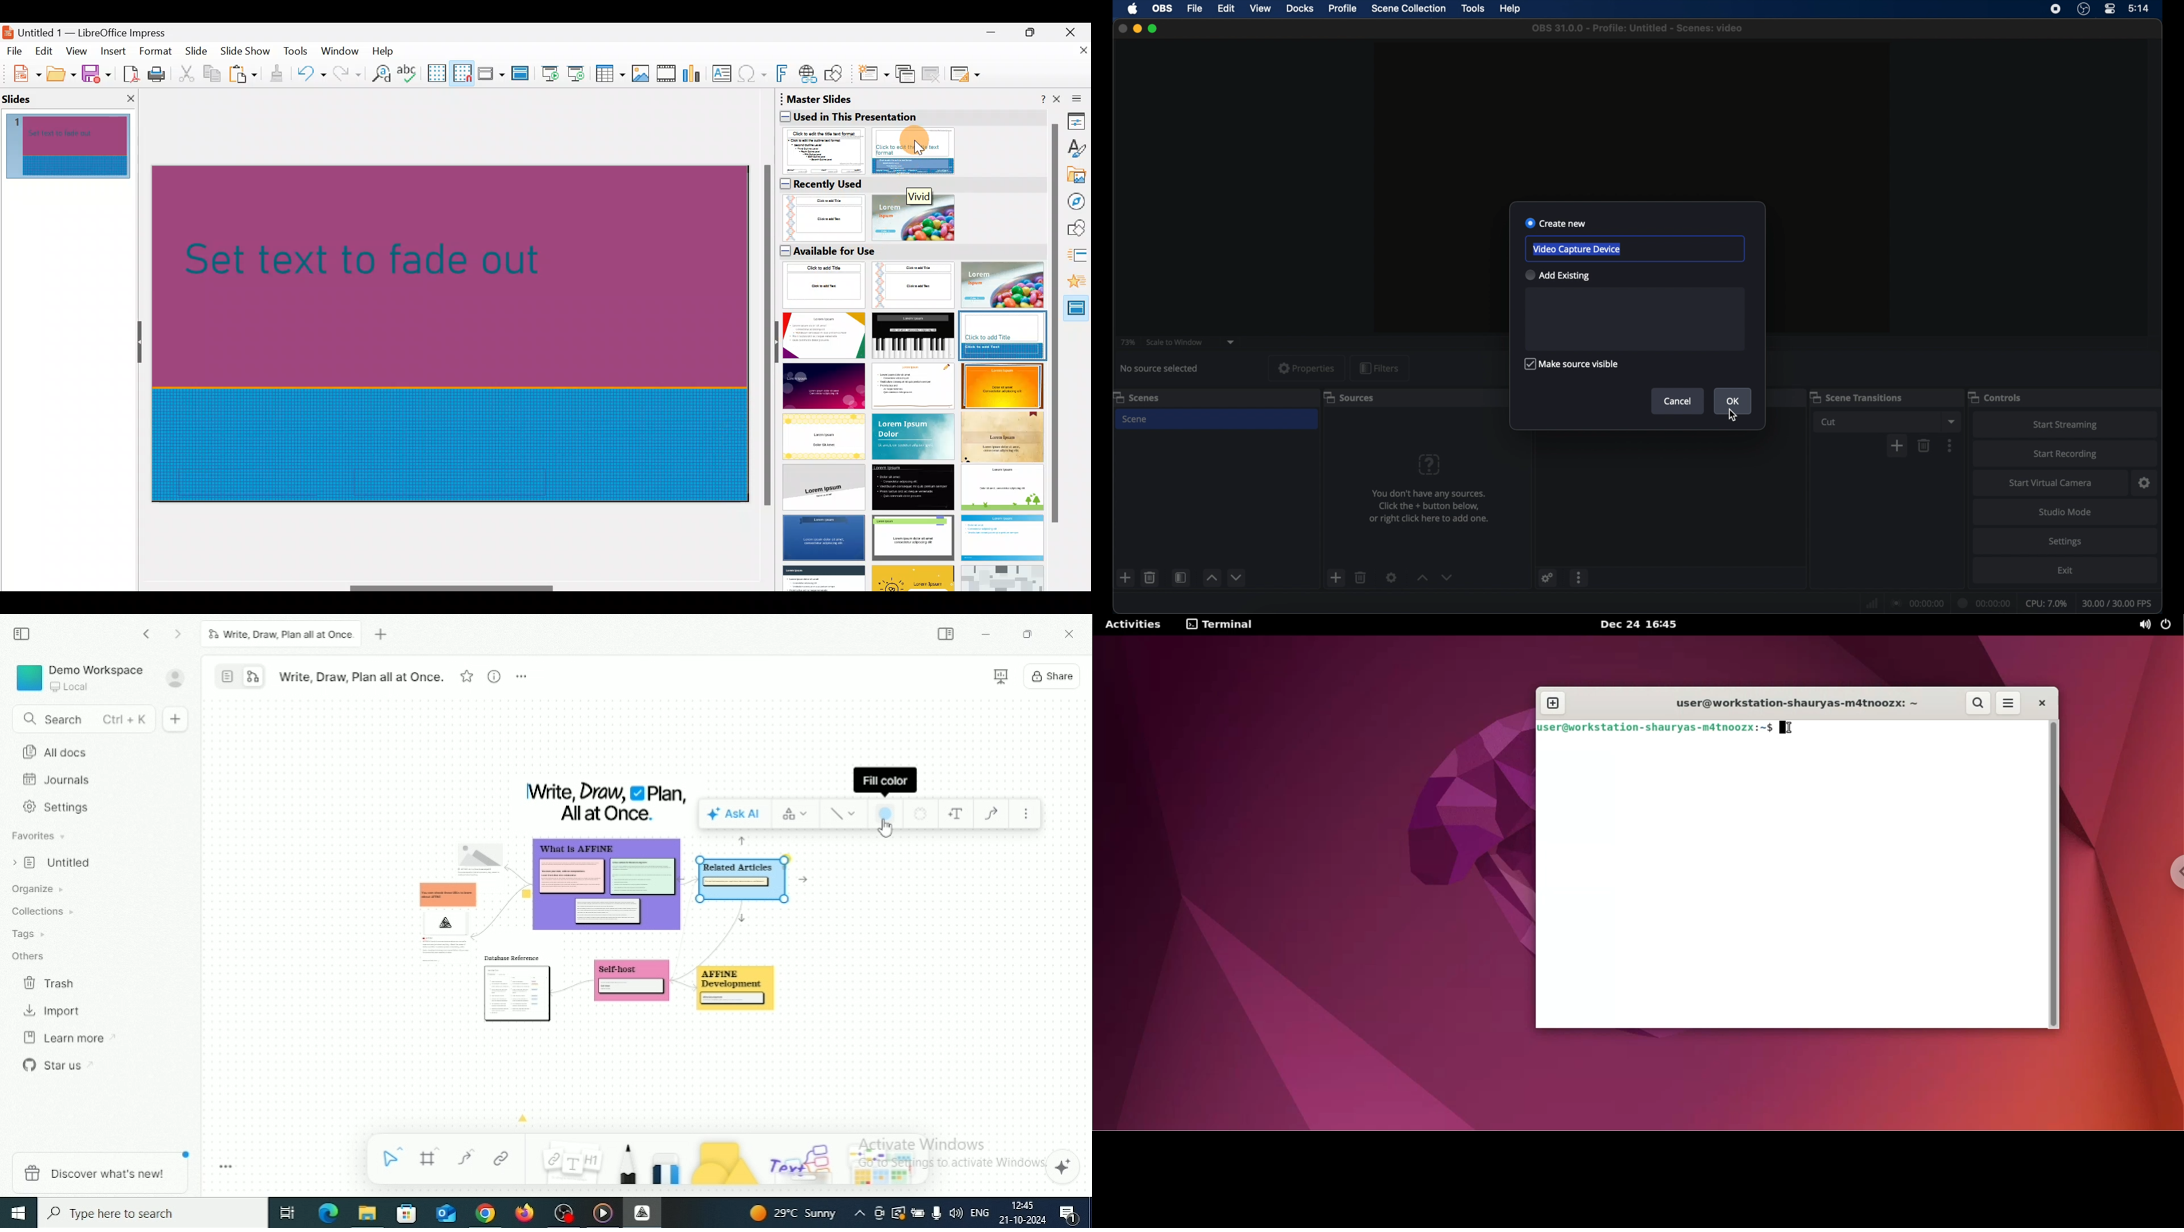  I want to click on Help, so click(385, 50).